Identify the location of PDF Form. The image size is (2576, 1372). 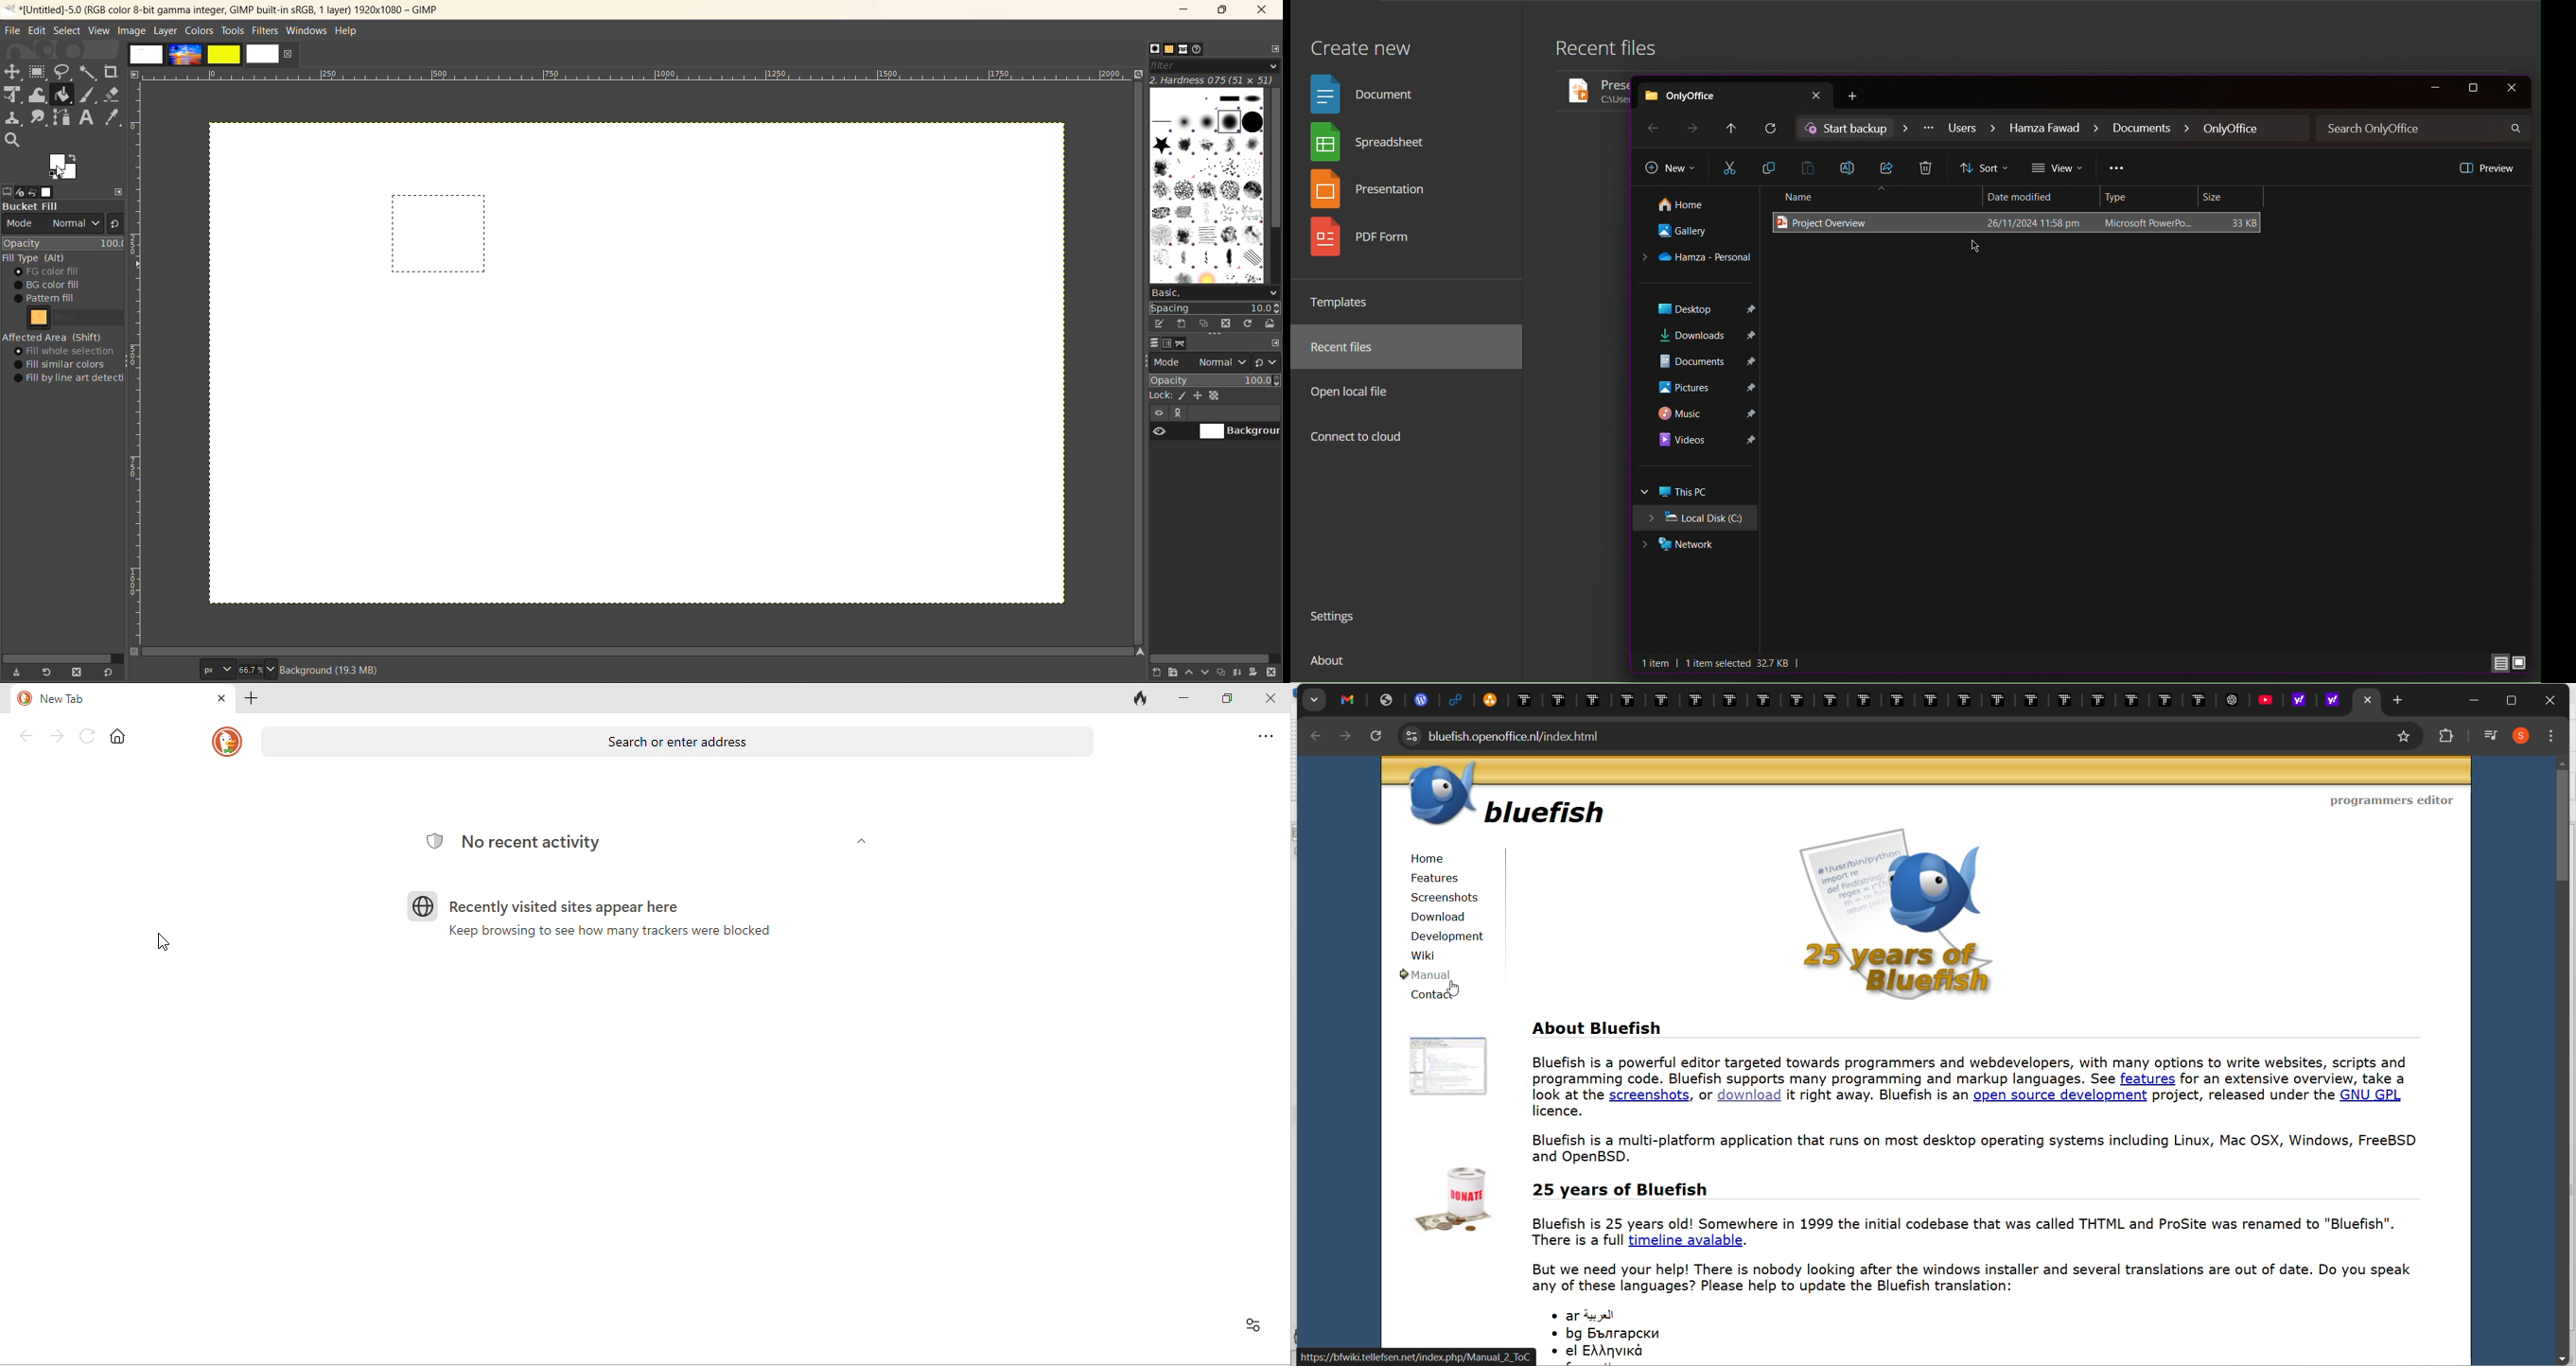
(1373, 242).